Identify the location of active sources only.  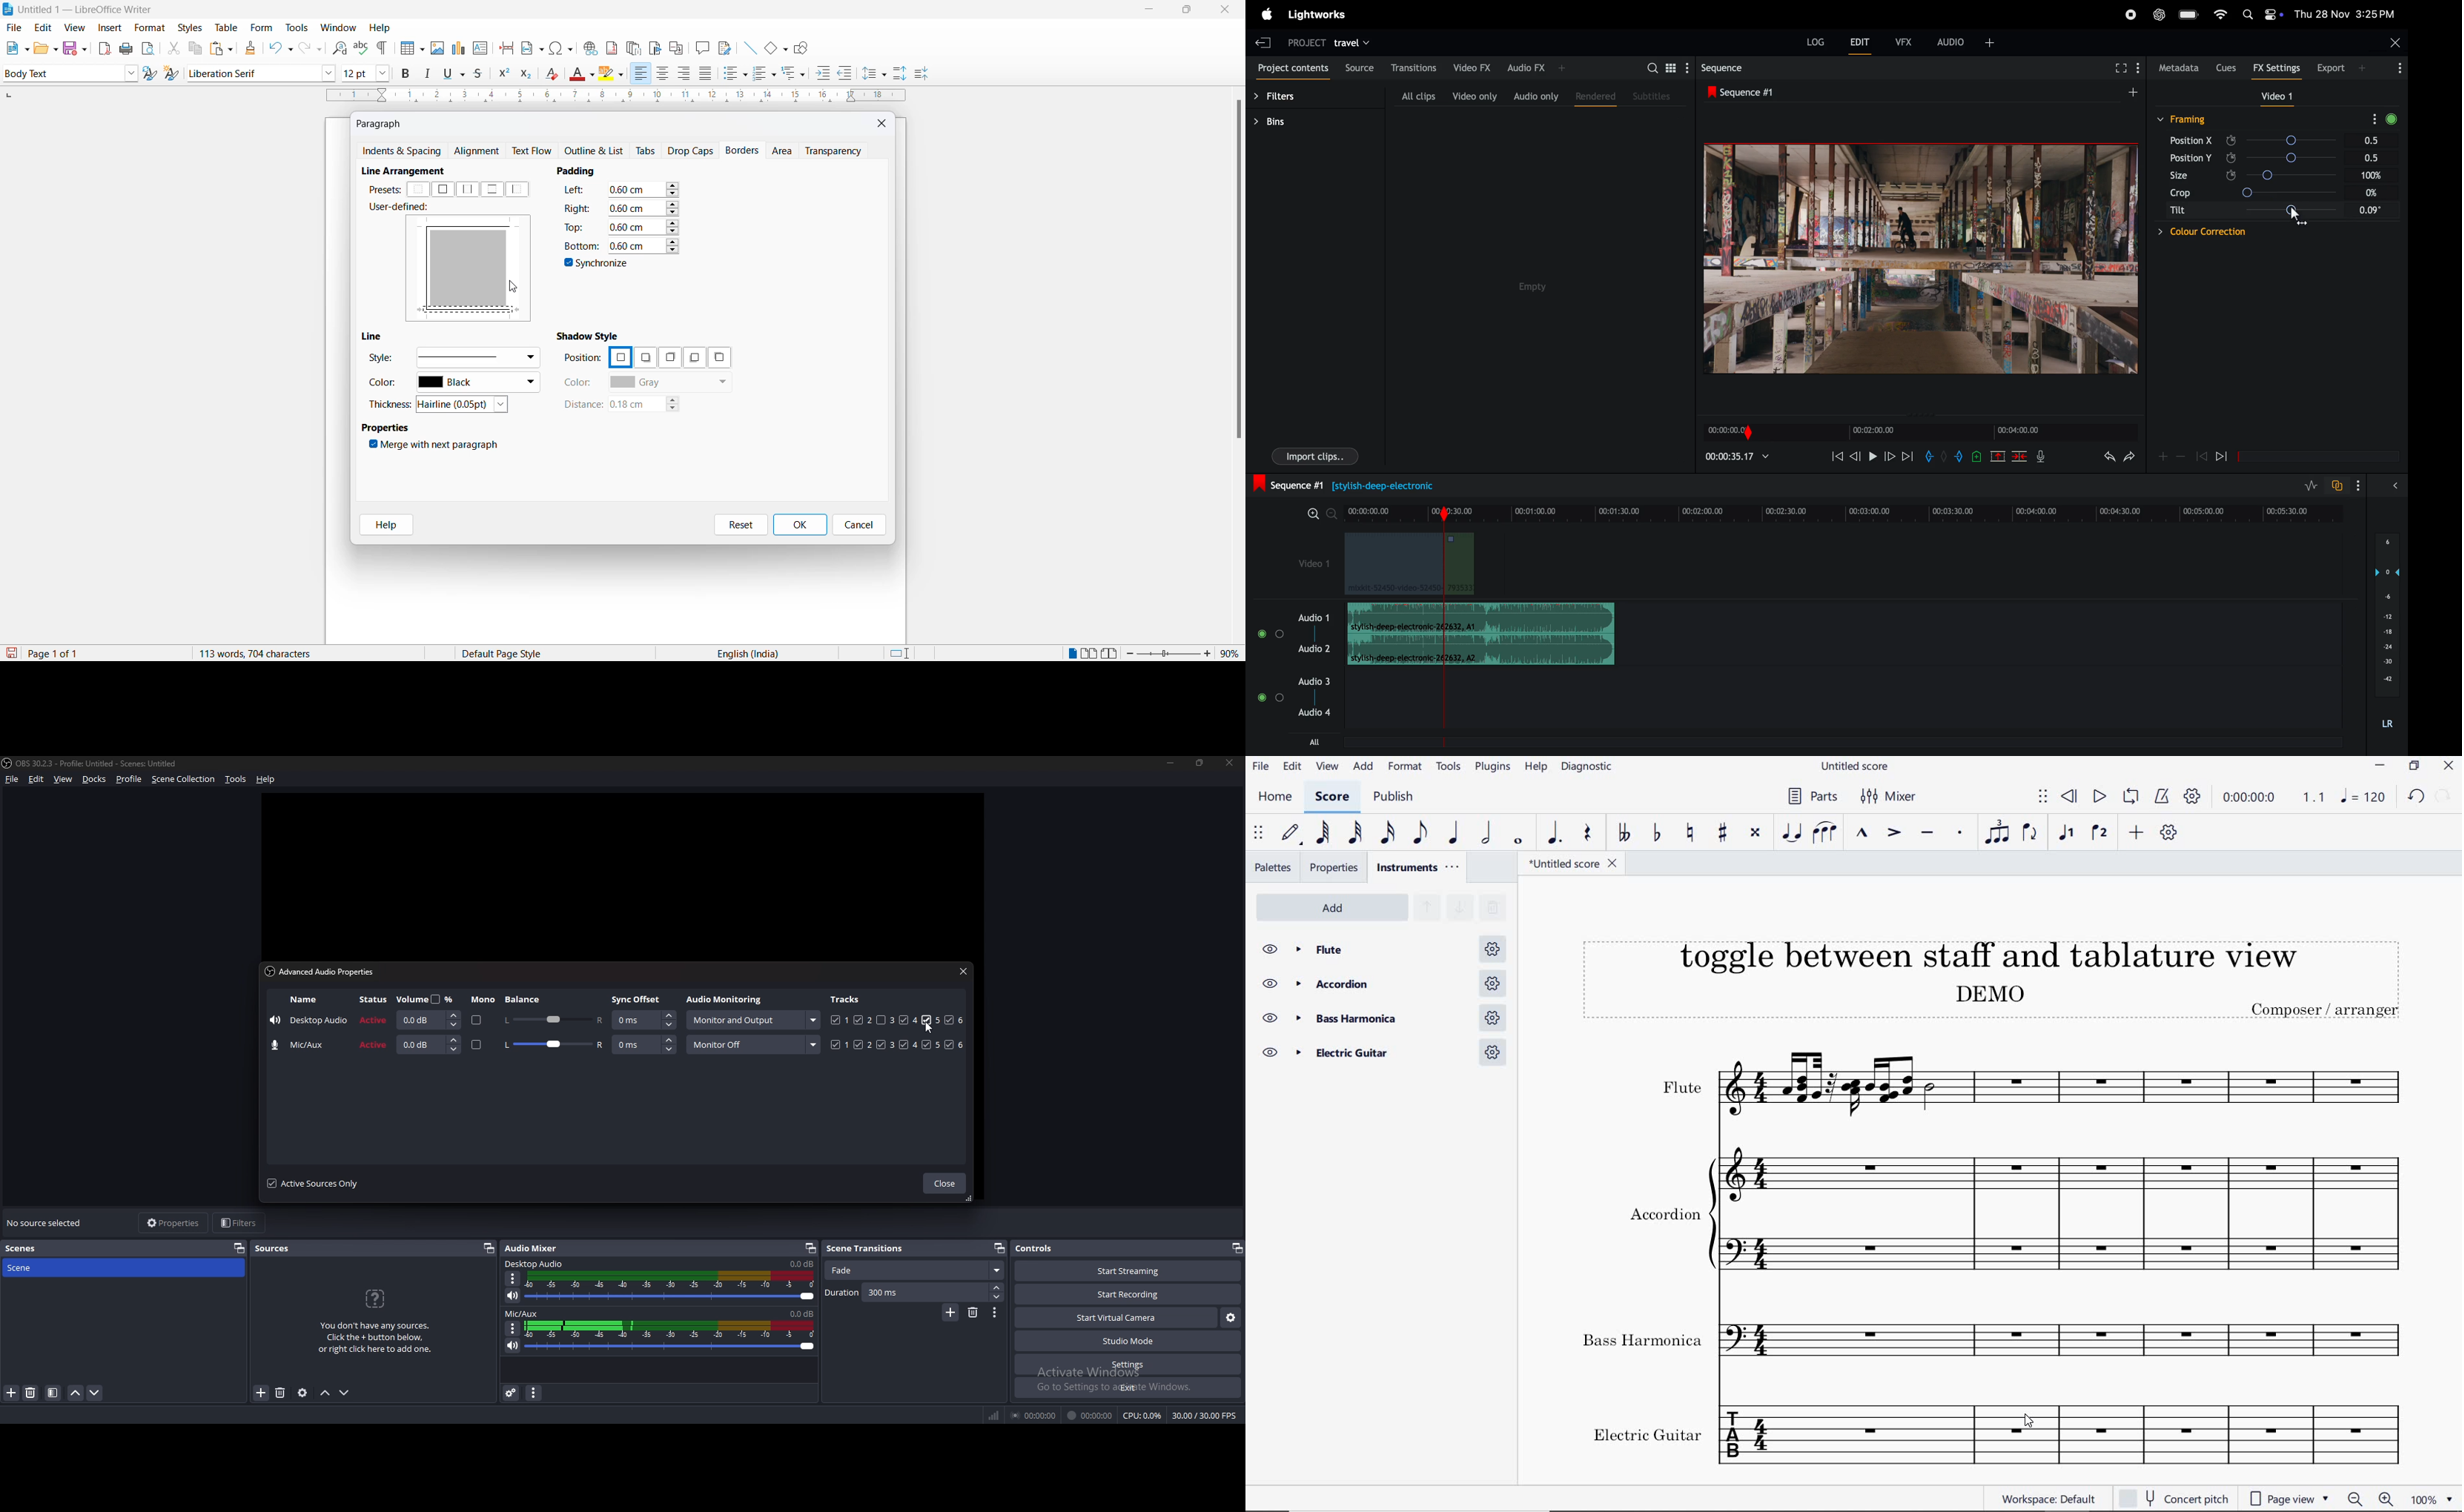
(313, 1183).